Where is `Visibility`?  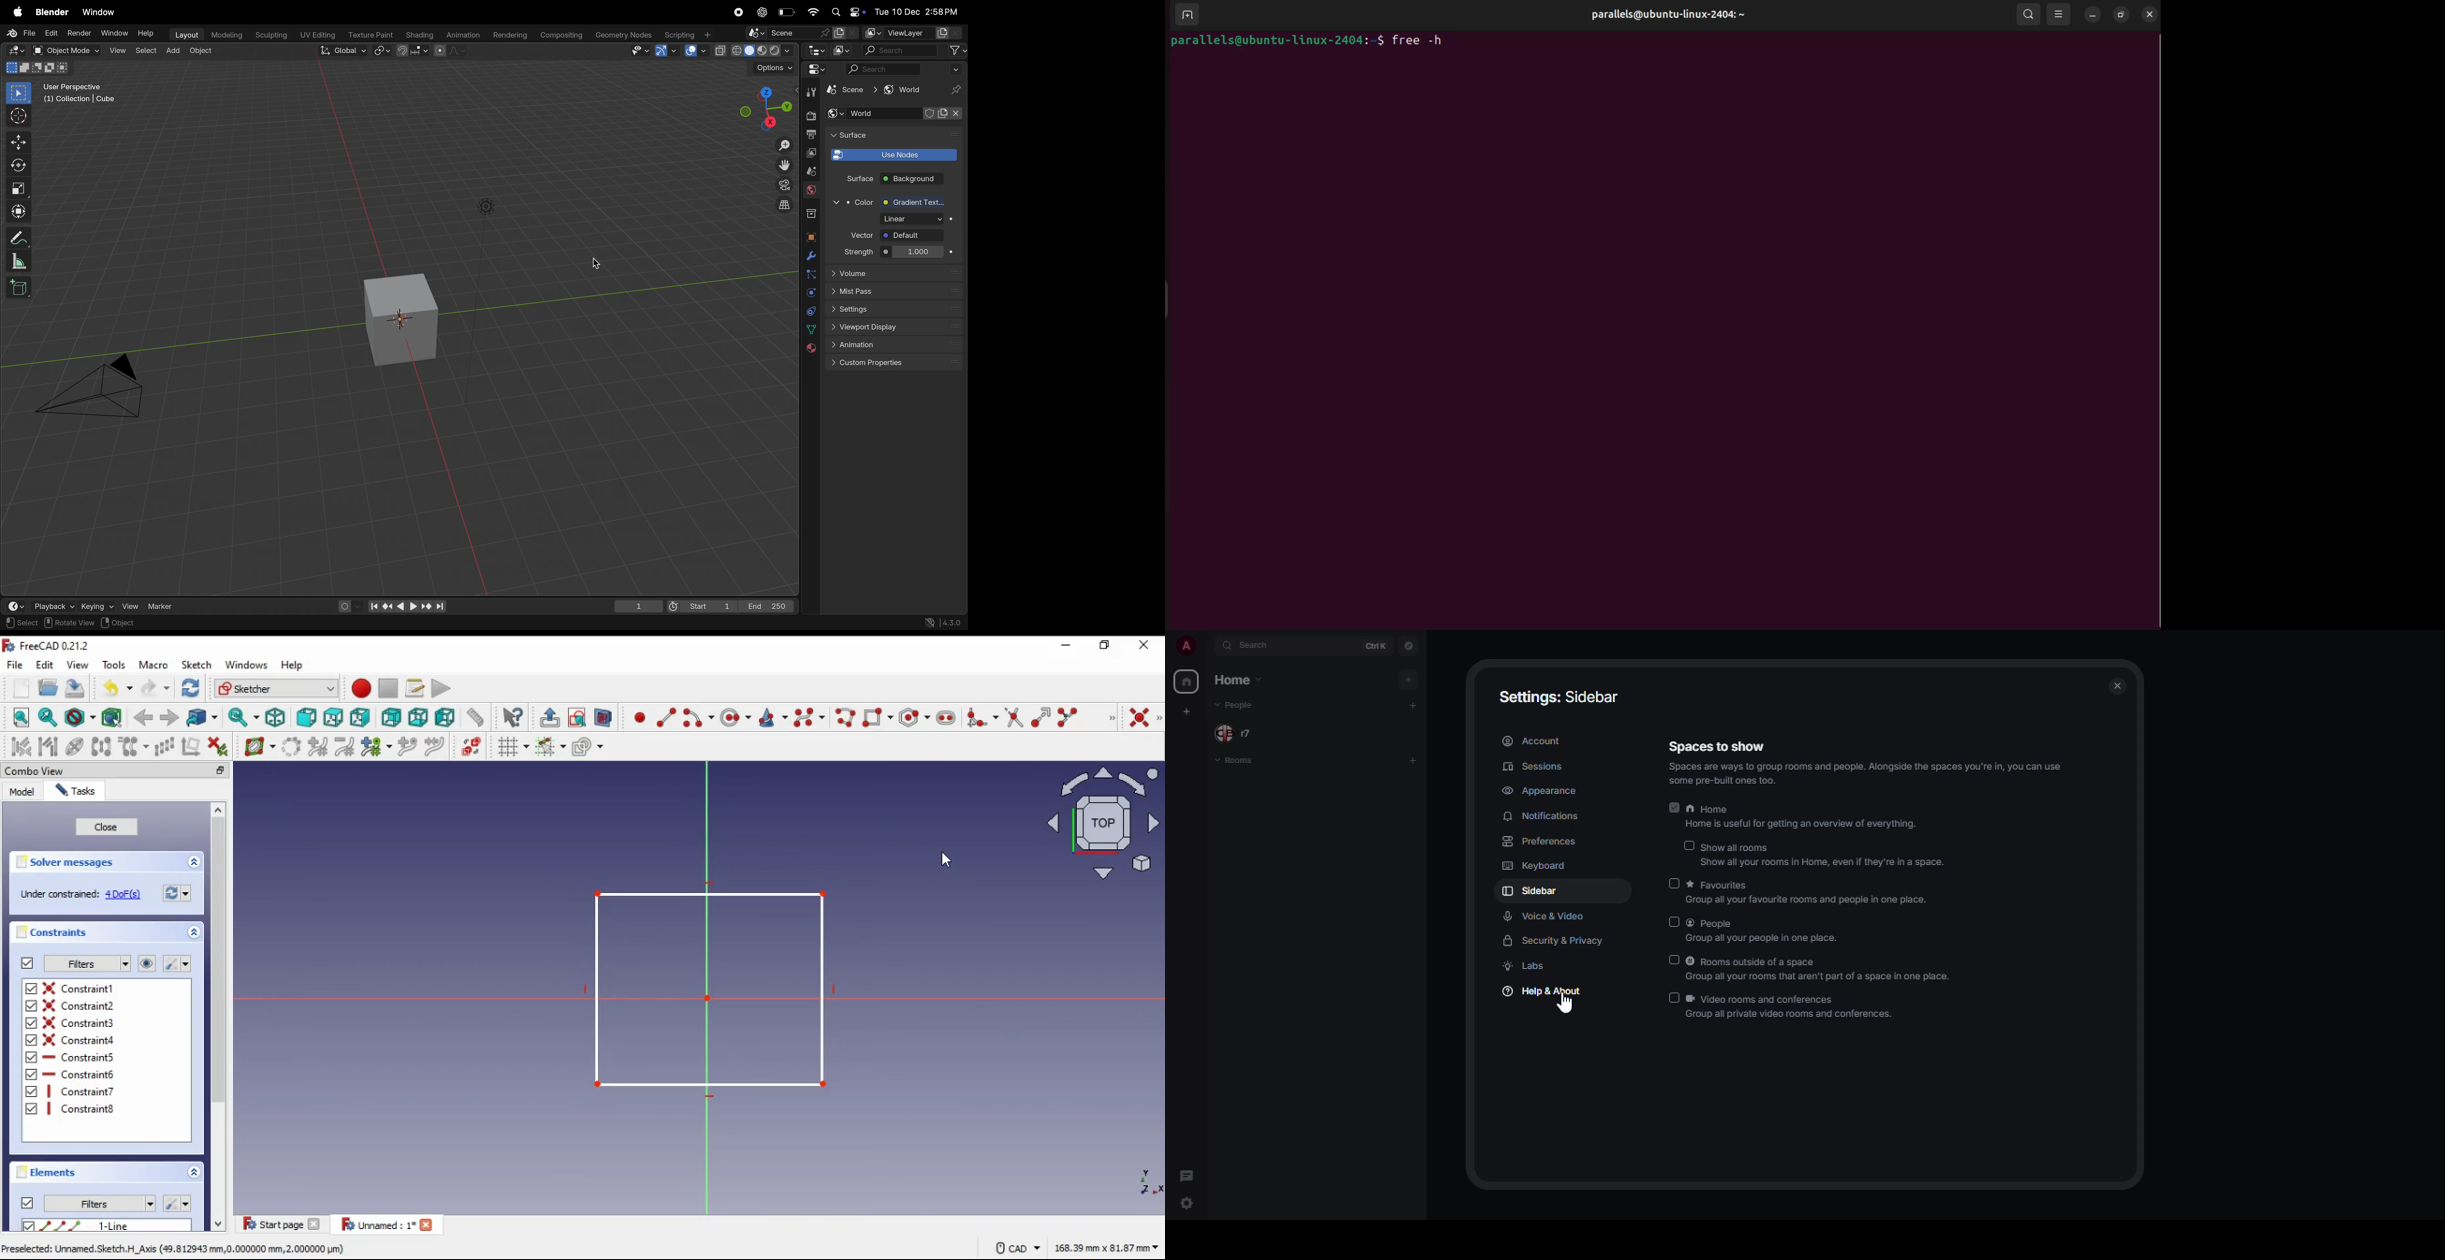
Visibility is located at coordinates (642, 51).